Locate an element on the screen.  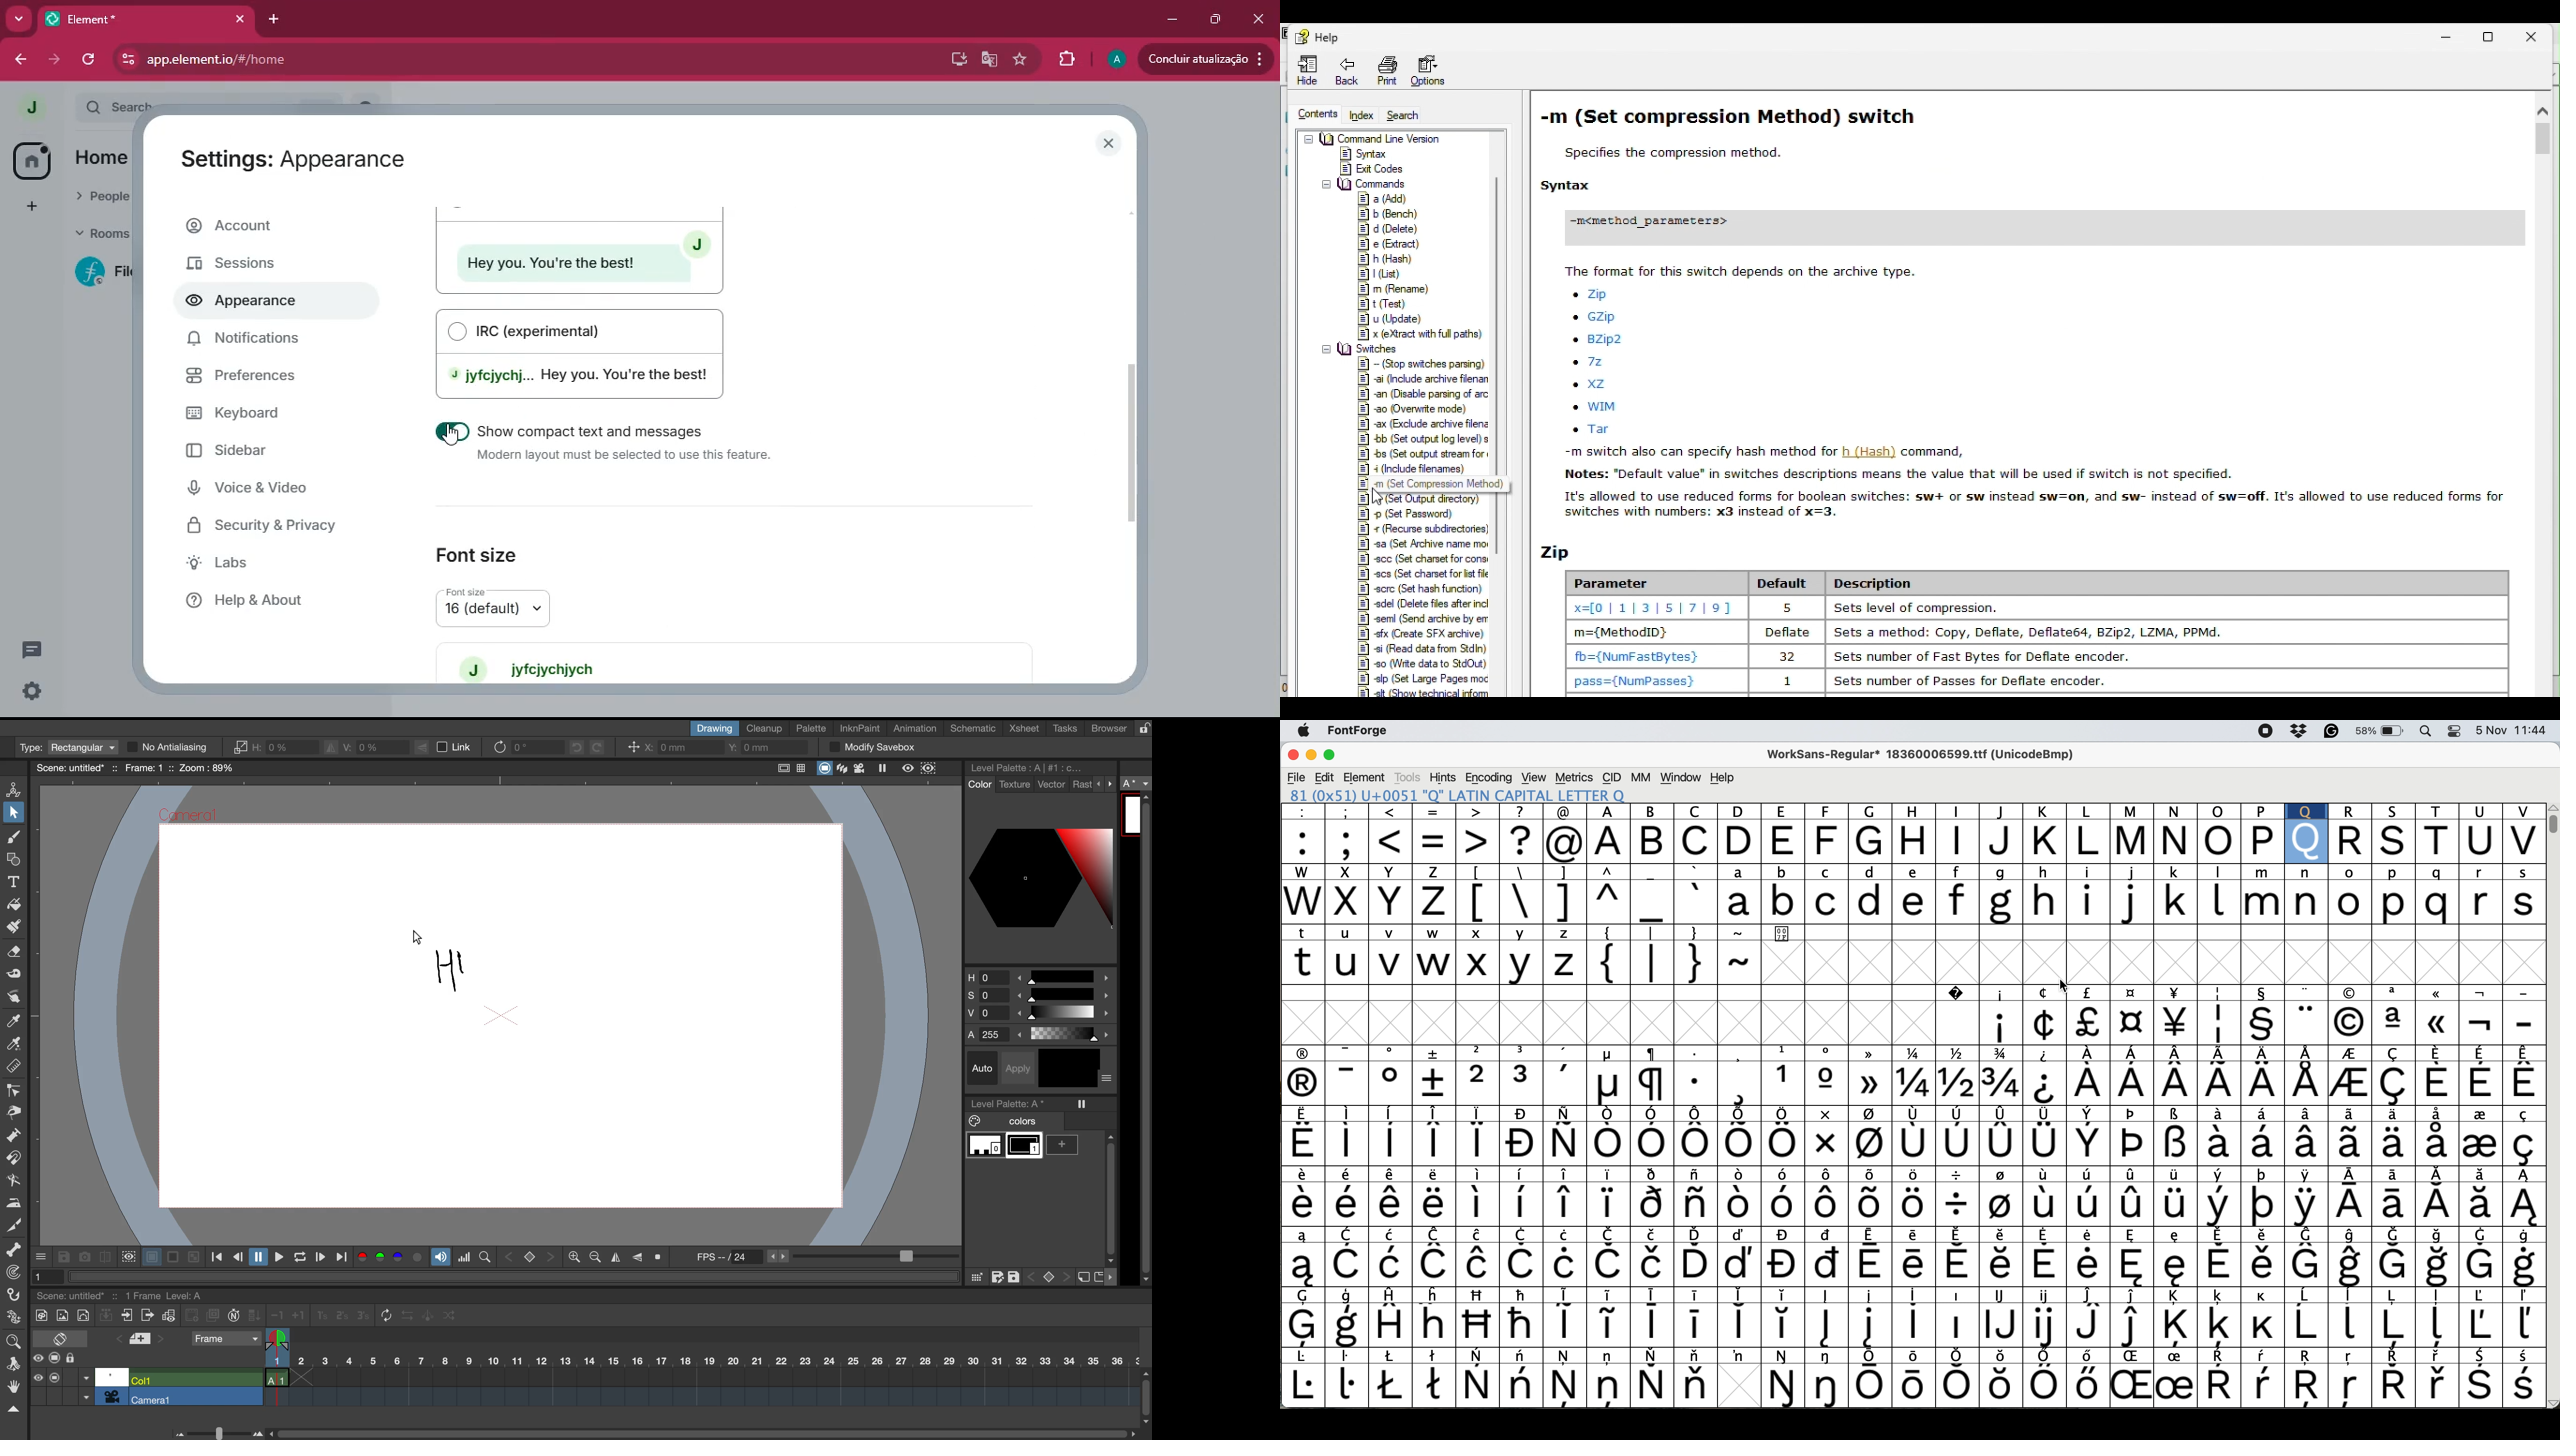
snapshot is located at coordinates (83, 1256).